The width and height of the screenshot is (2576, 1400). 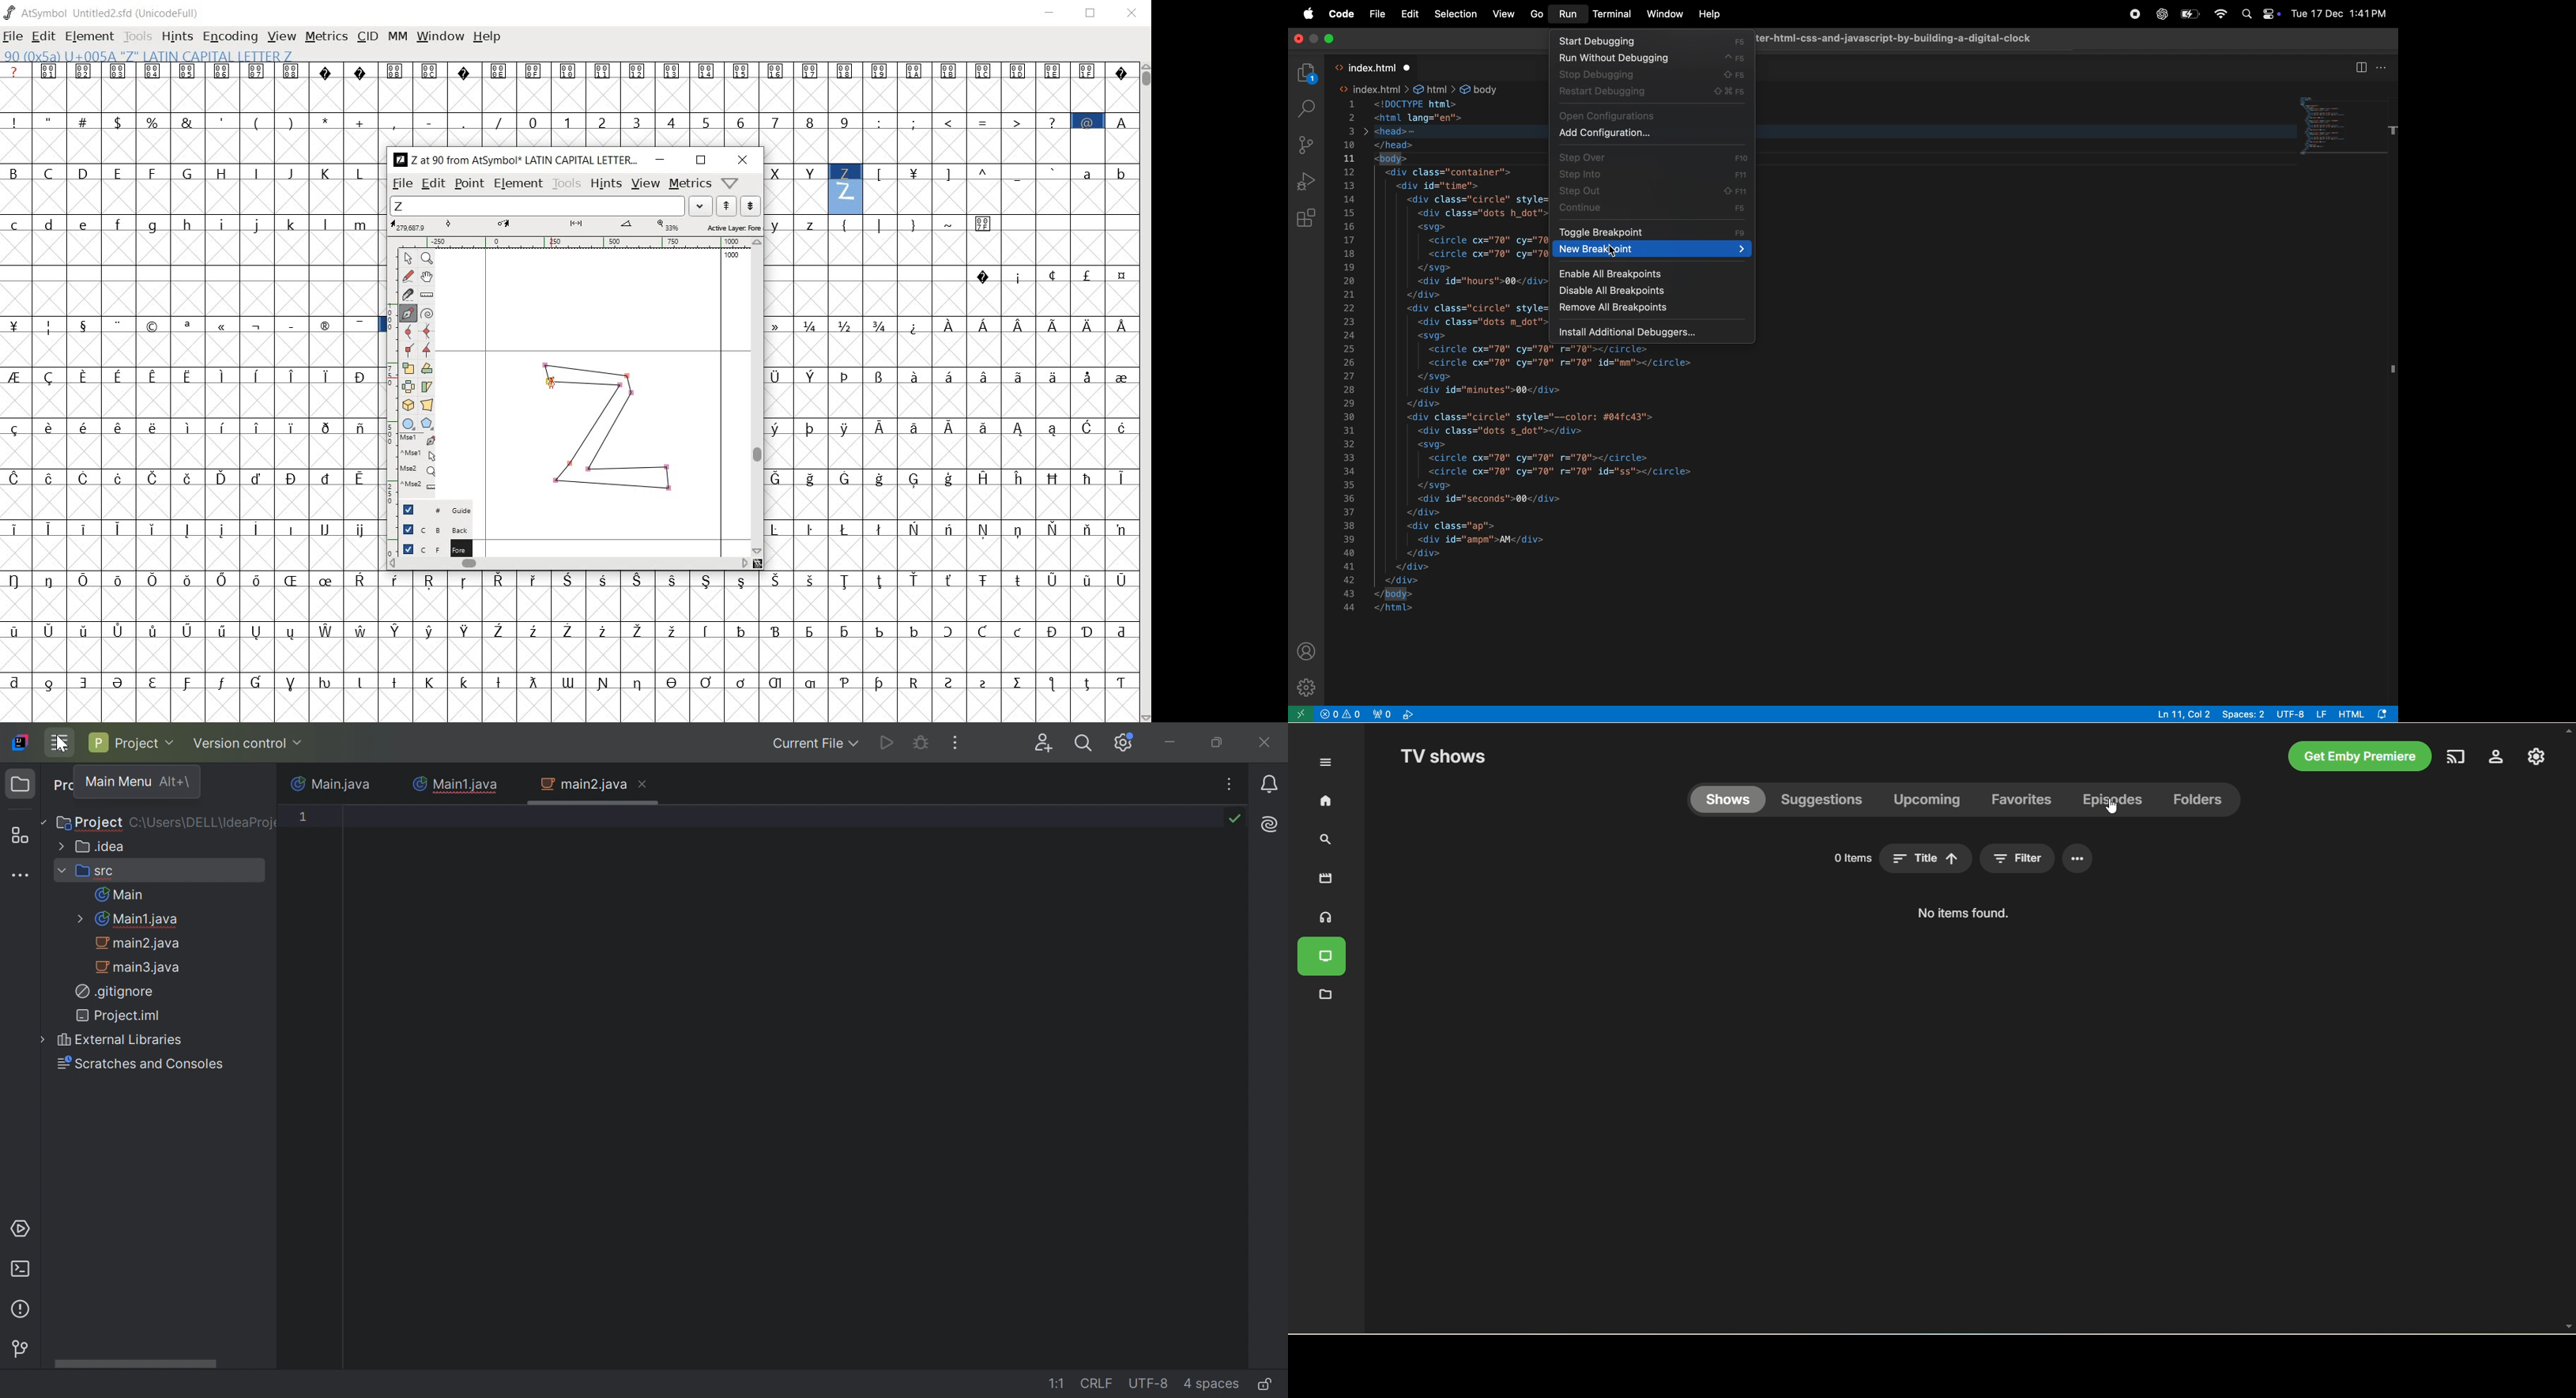 What do you see at coordinates (305, 818) in the screenshot?
I see `1` at bounding box center [305, 818].